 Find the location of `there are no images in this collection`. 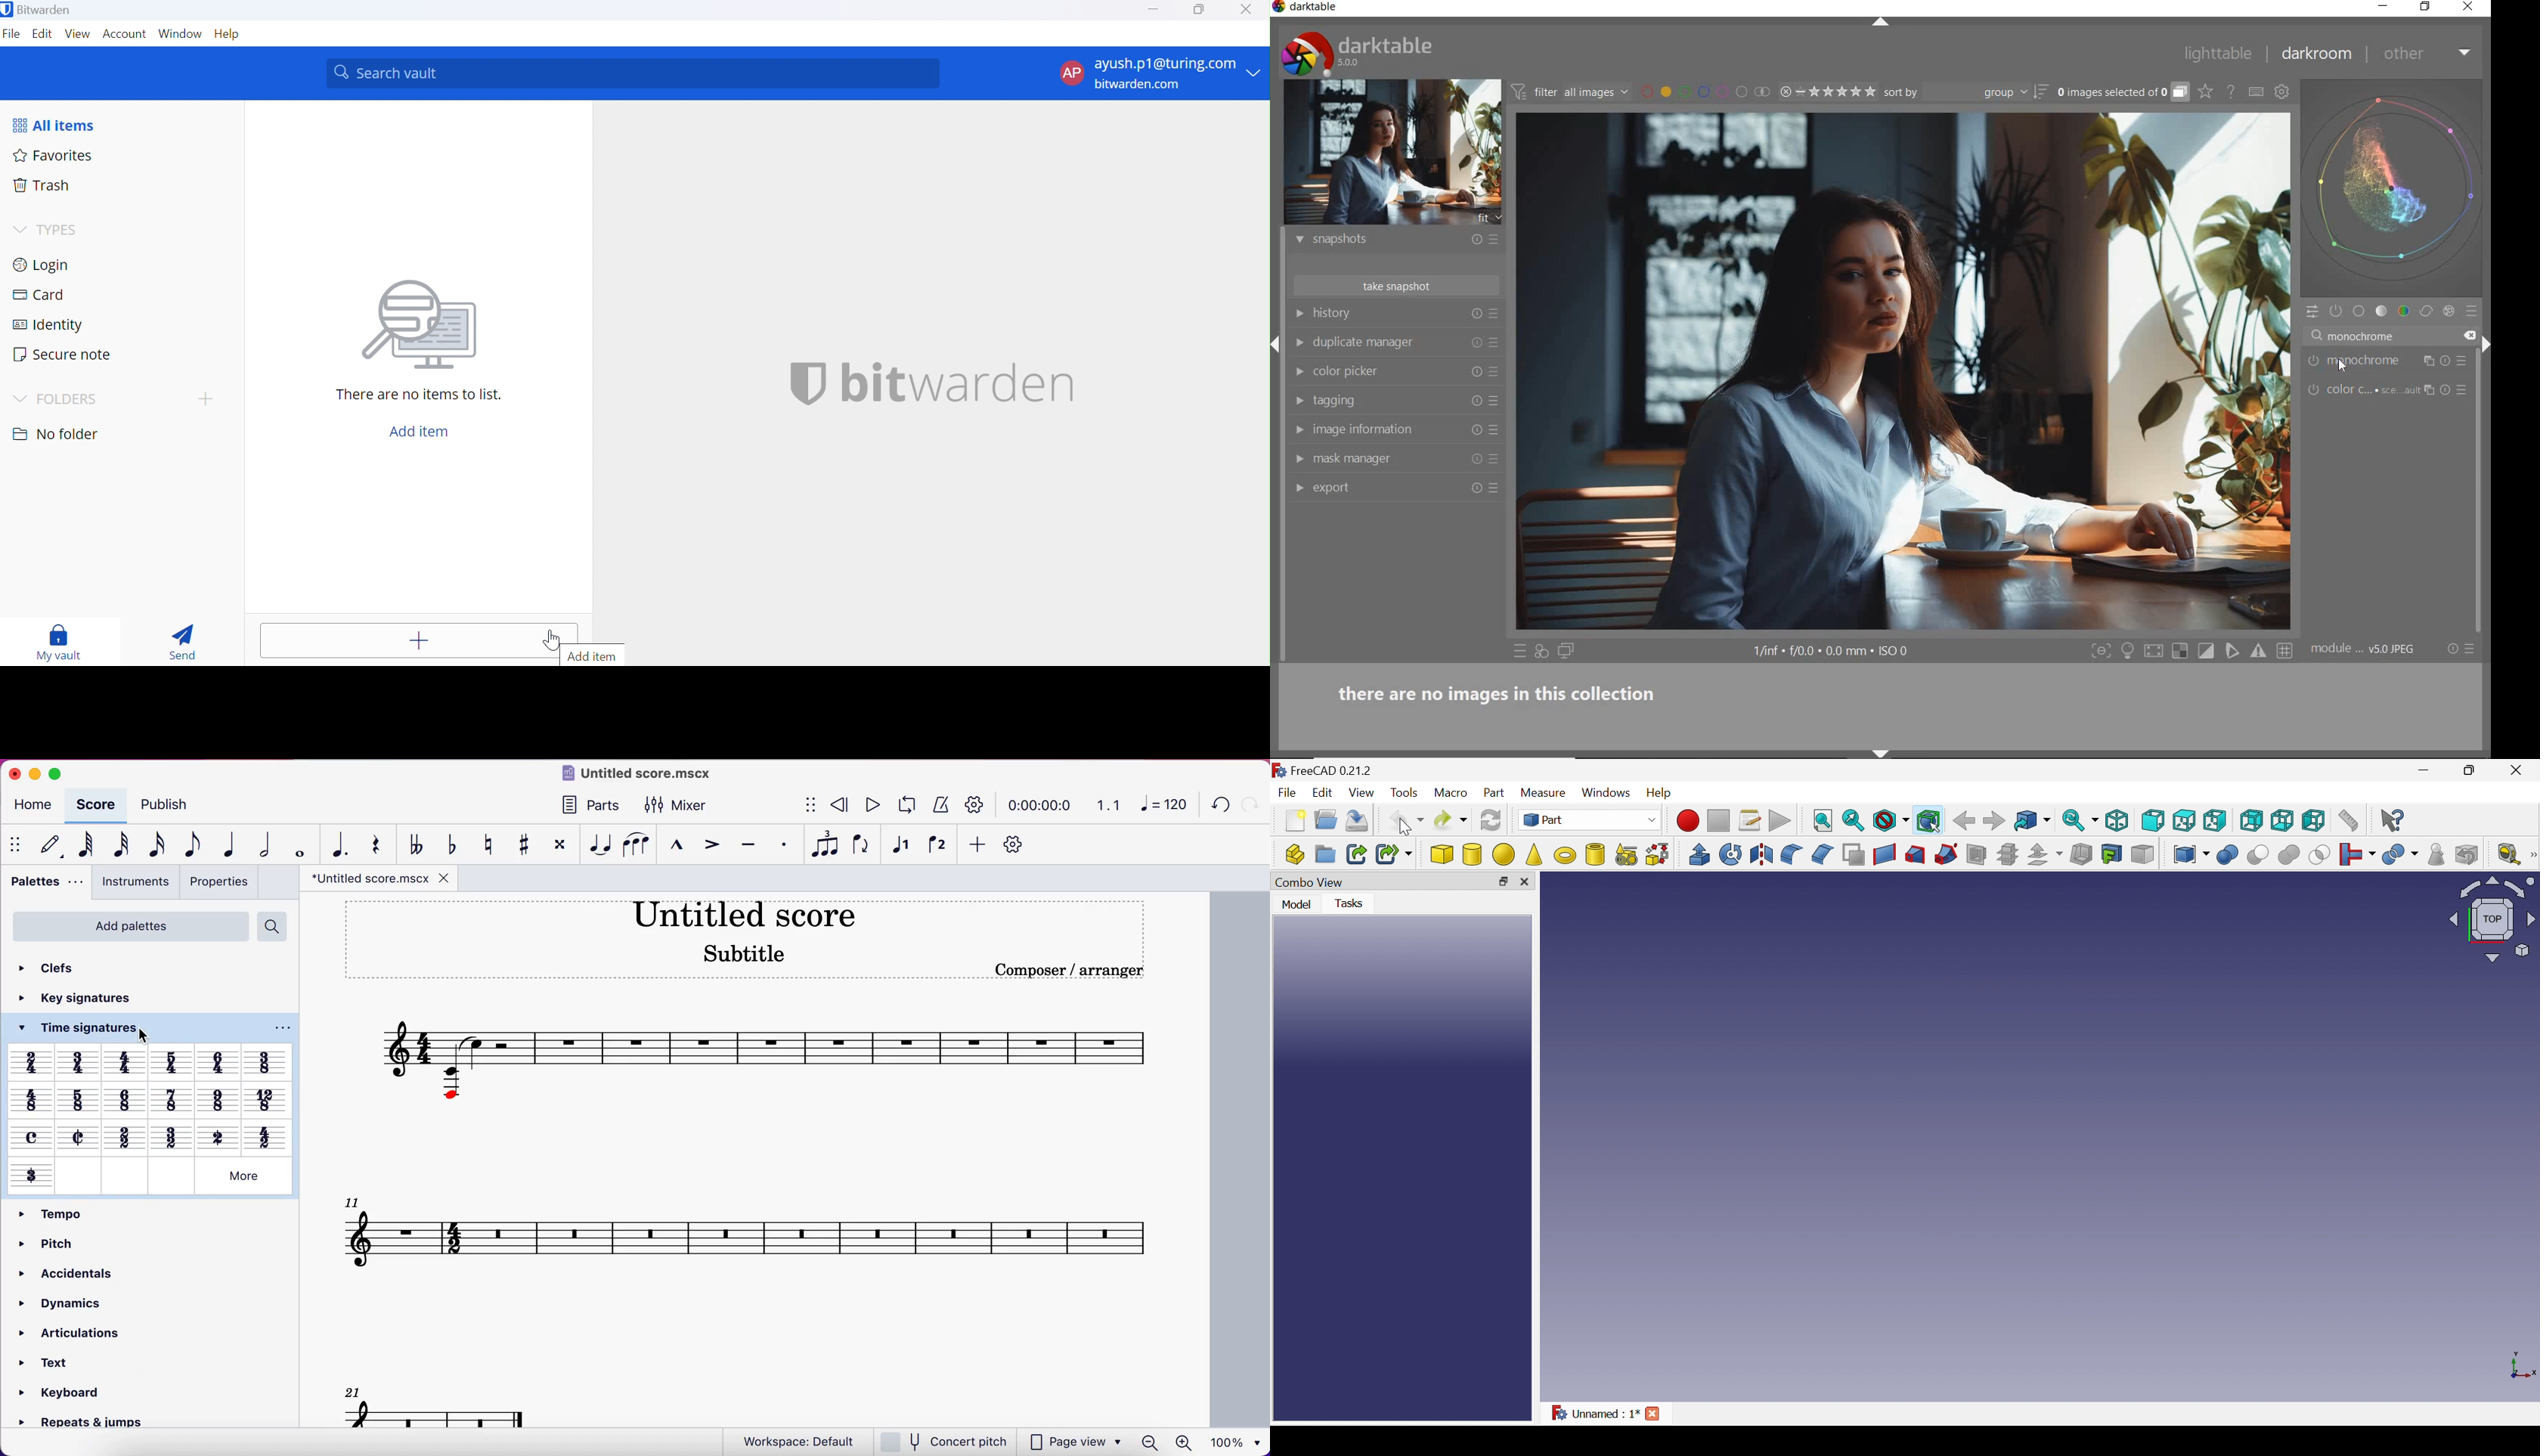

there are no images in this collection is located at coordinates (1505, 691).